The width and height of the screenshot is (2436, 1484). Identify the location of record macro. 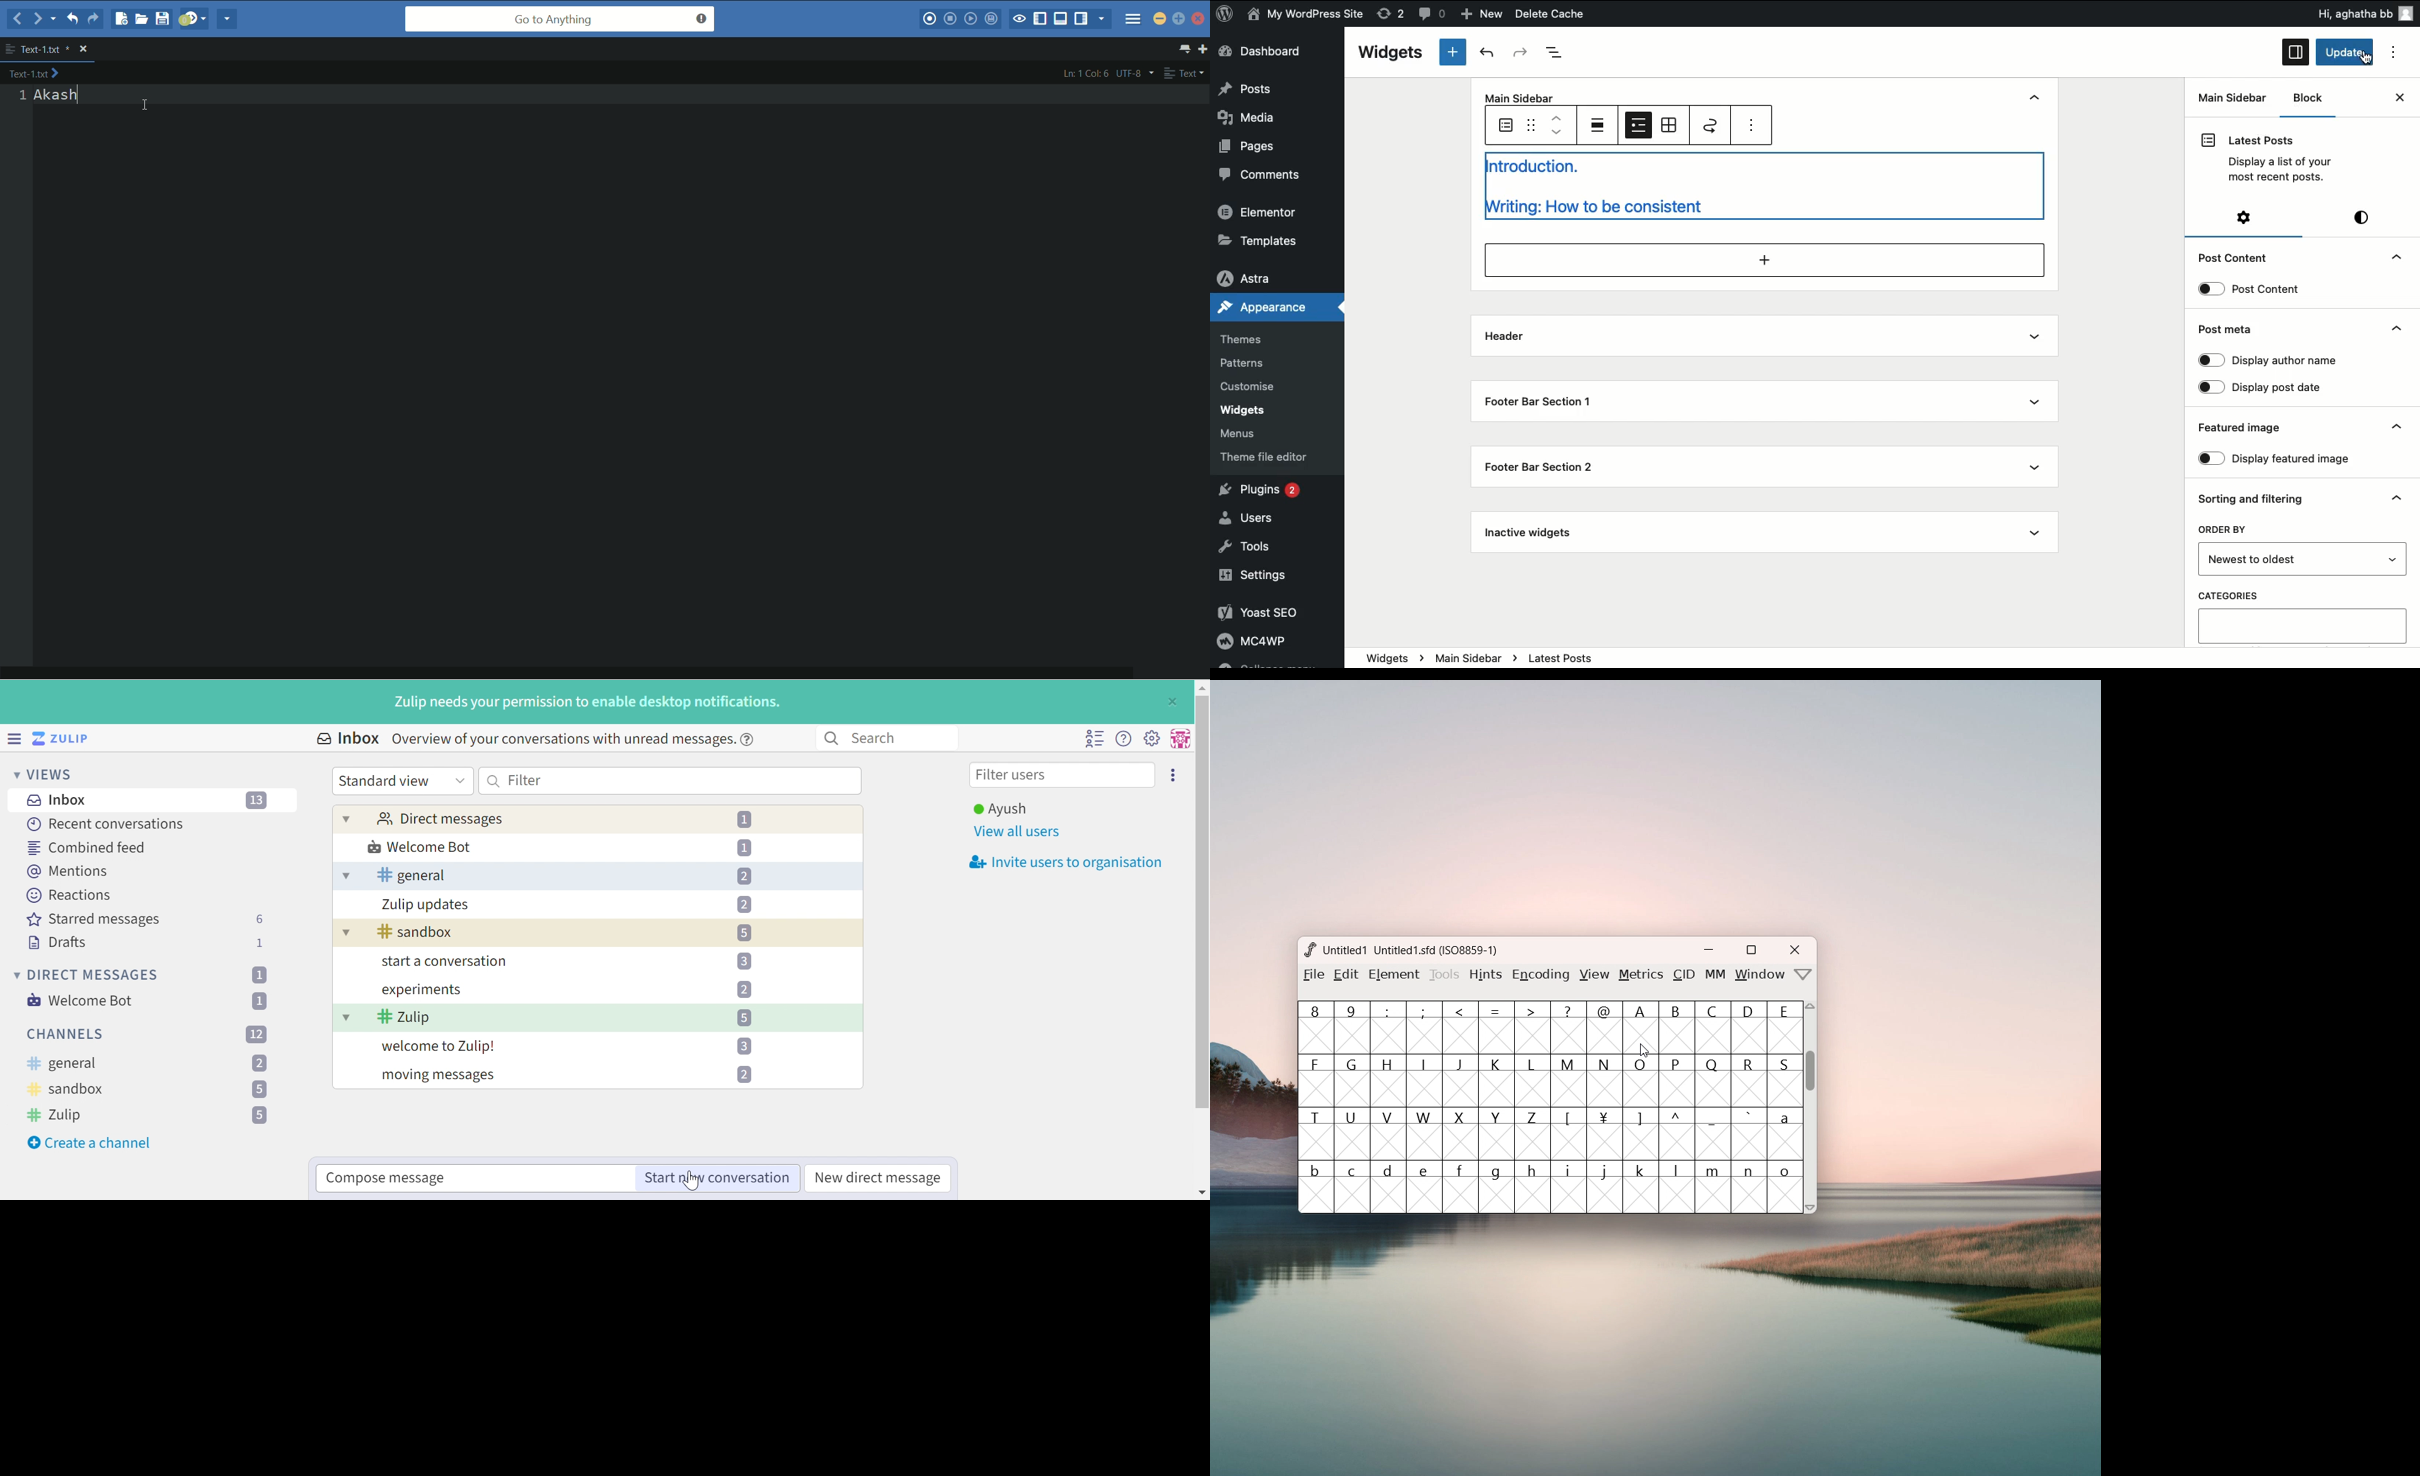
(930, 18).